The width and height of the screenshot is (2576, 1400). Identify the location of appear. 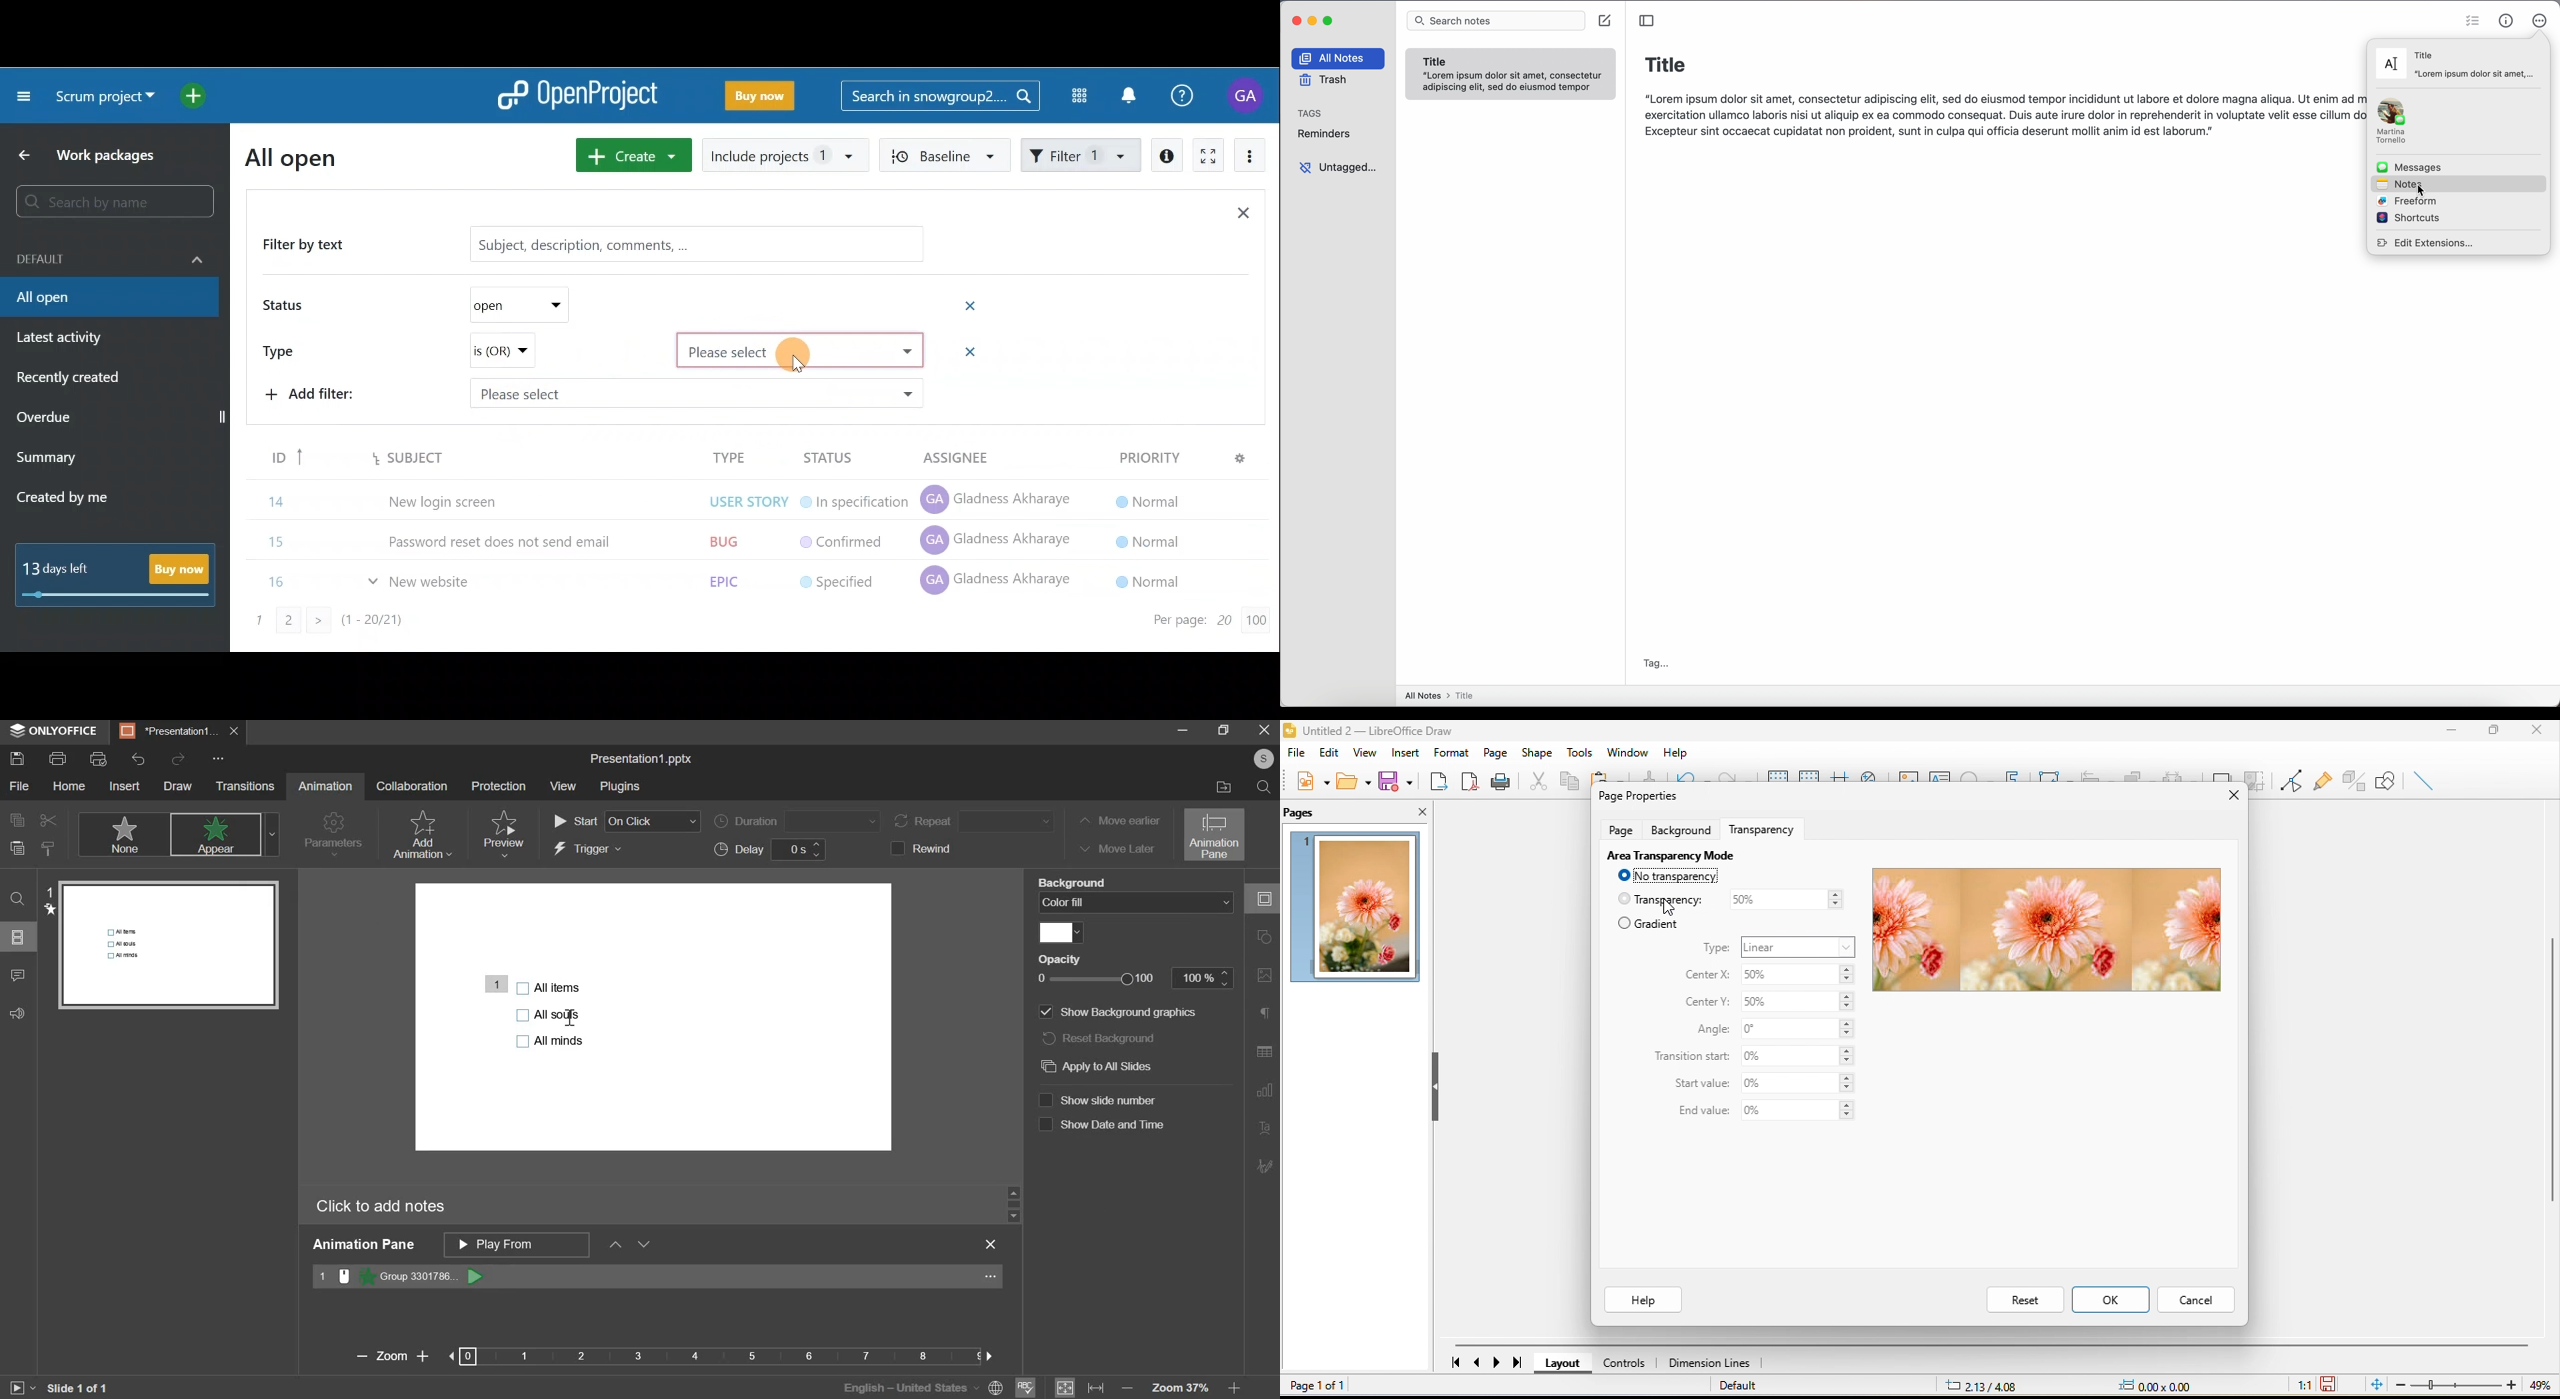
(224, 835).